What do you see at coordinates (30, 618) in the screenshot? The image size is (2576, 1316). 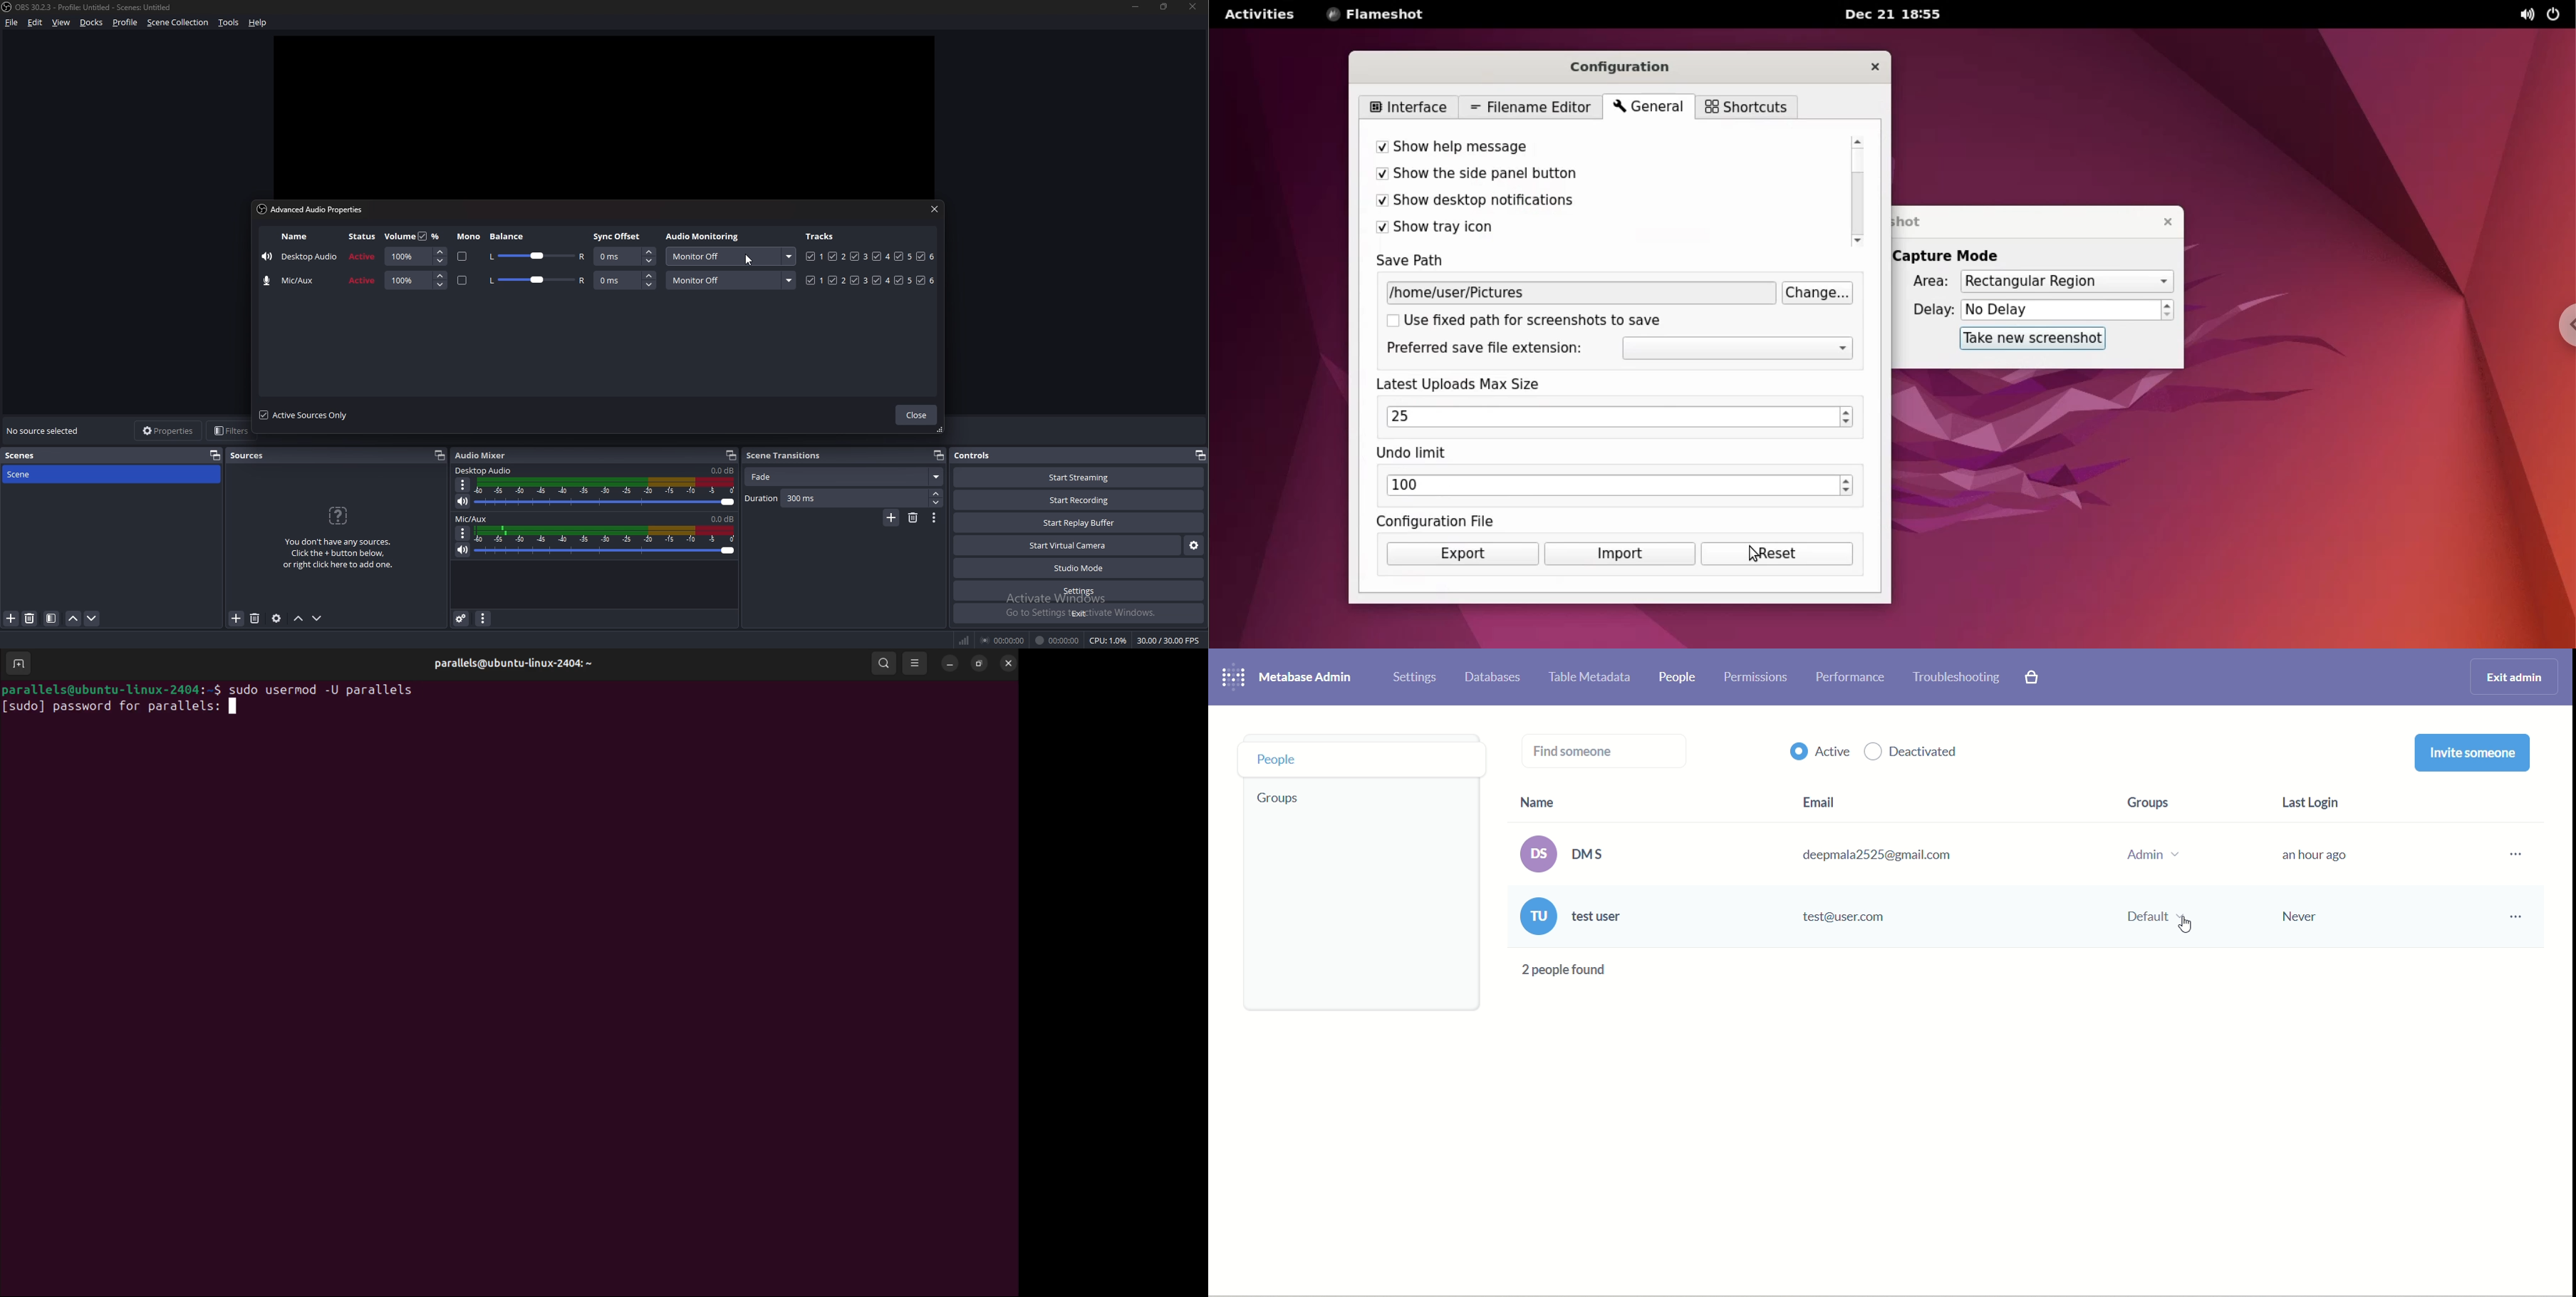 I see `remove filter` at bounding box center [30, 618].